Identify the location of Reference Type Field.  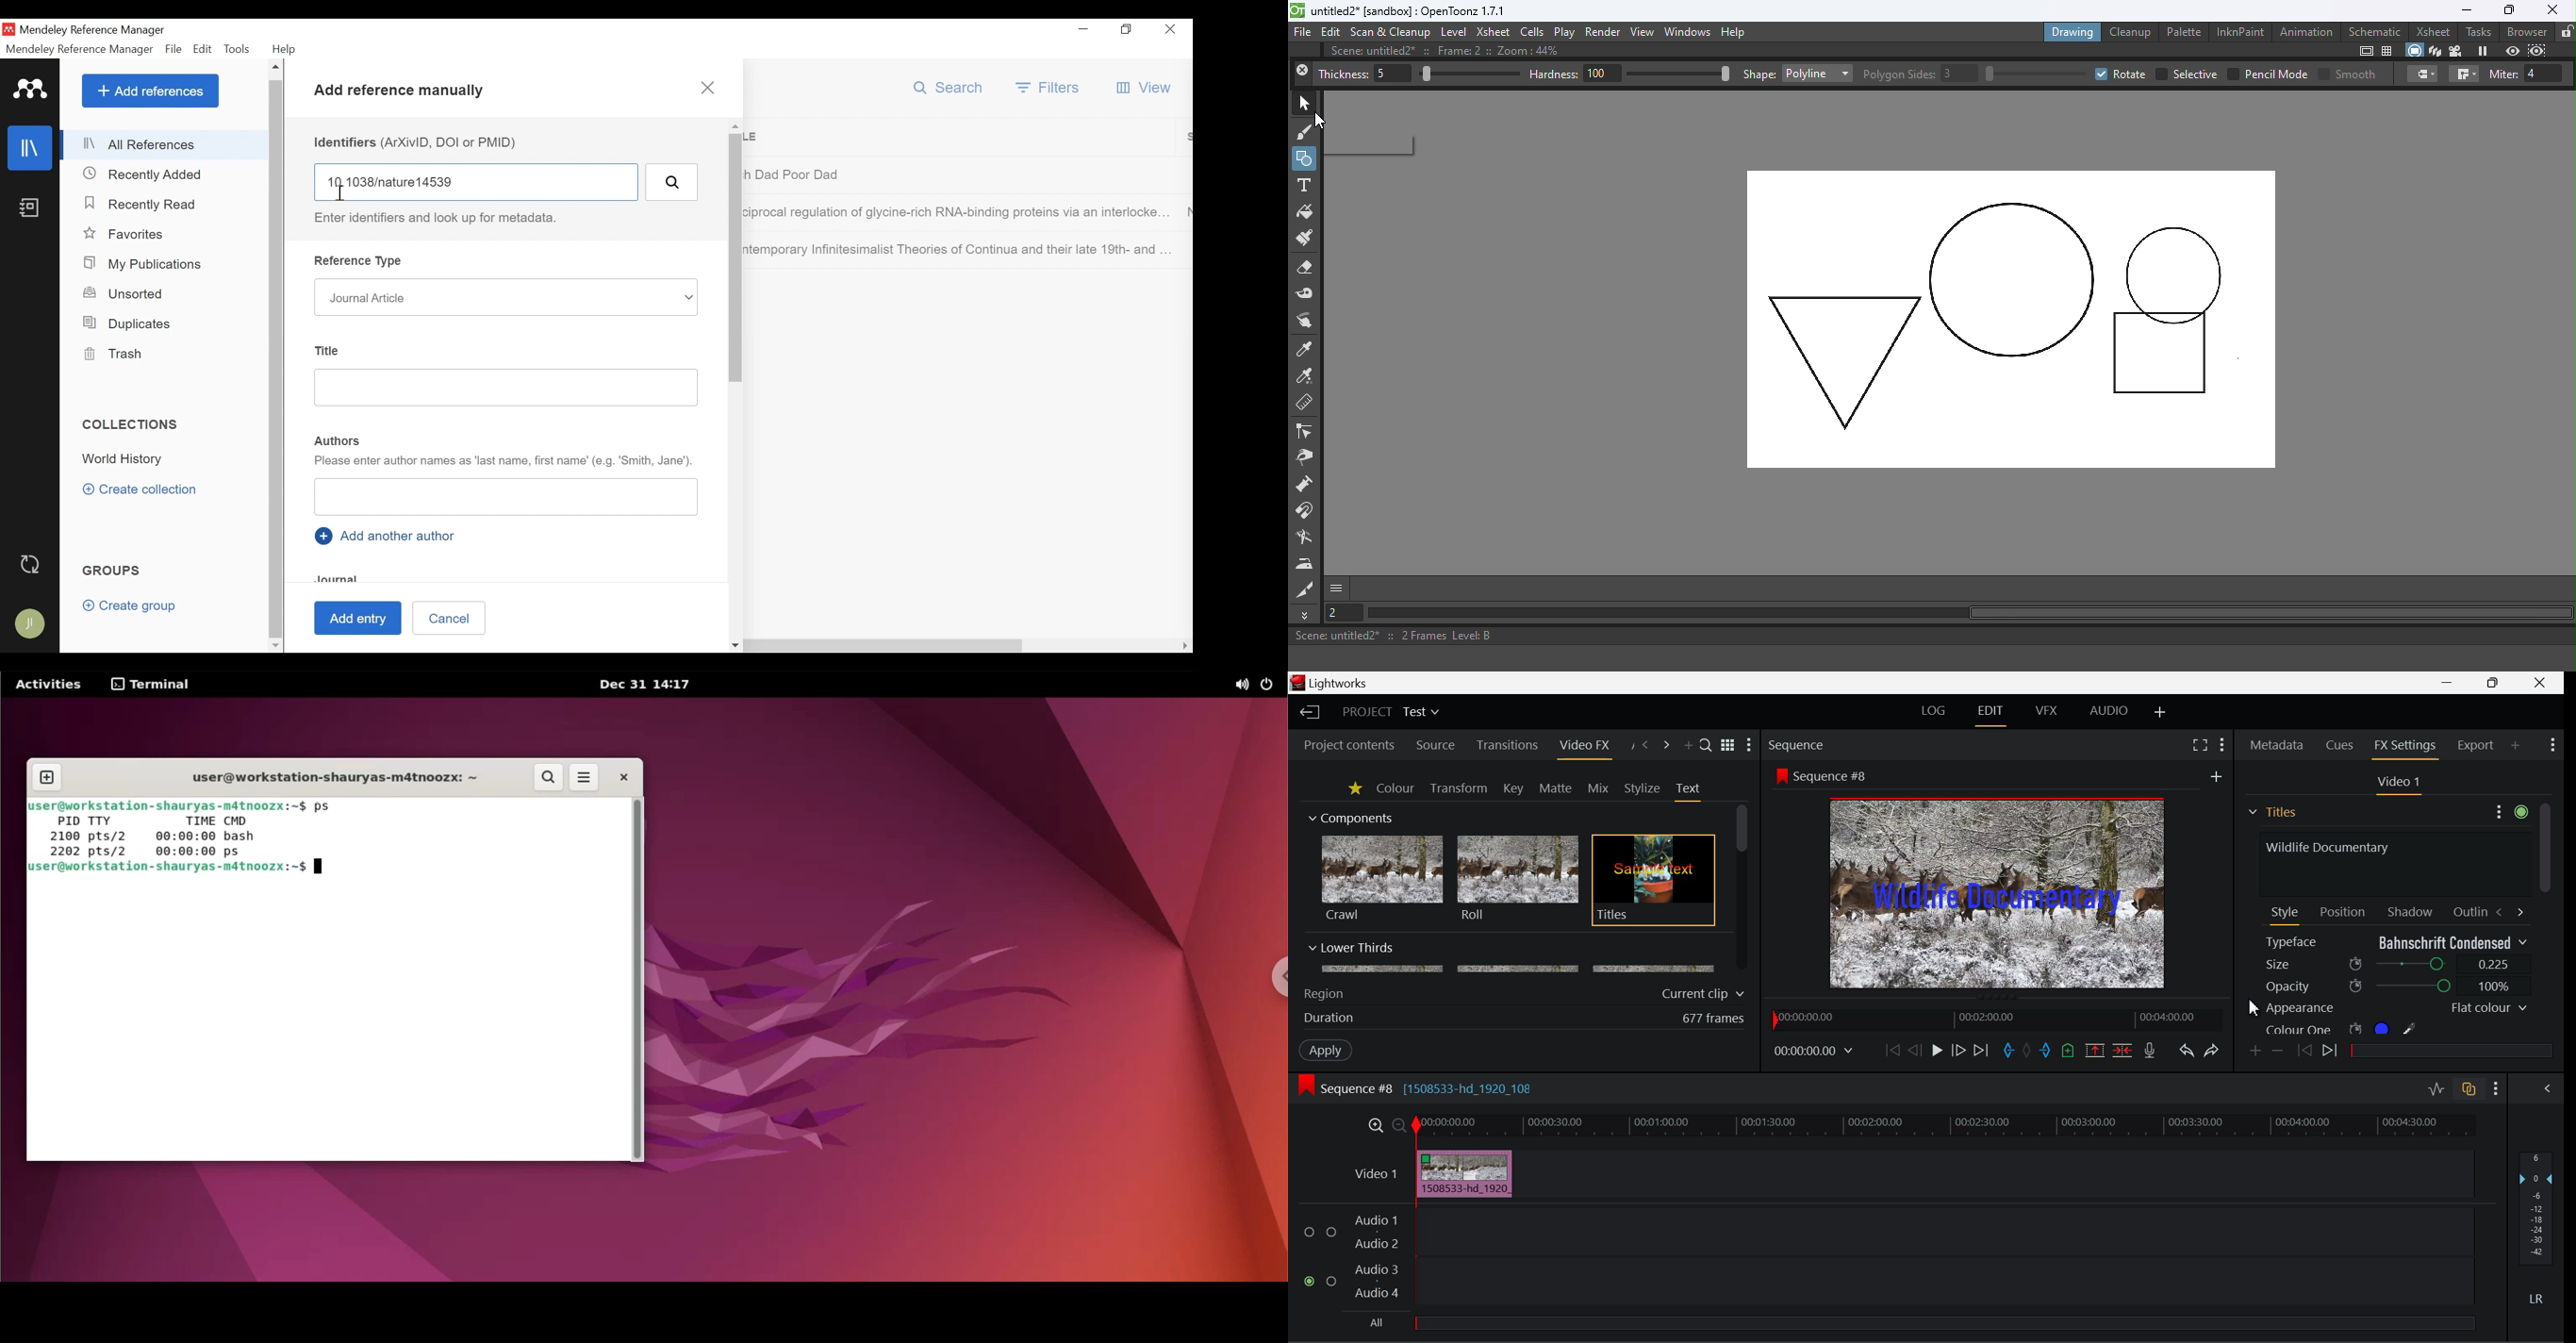
(506, 297).